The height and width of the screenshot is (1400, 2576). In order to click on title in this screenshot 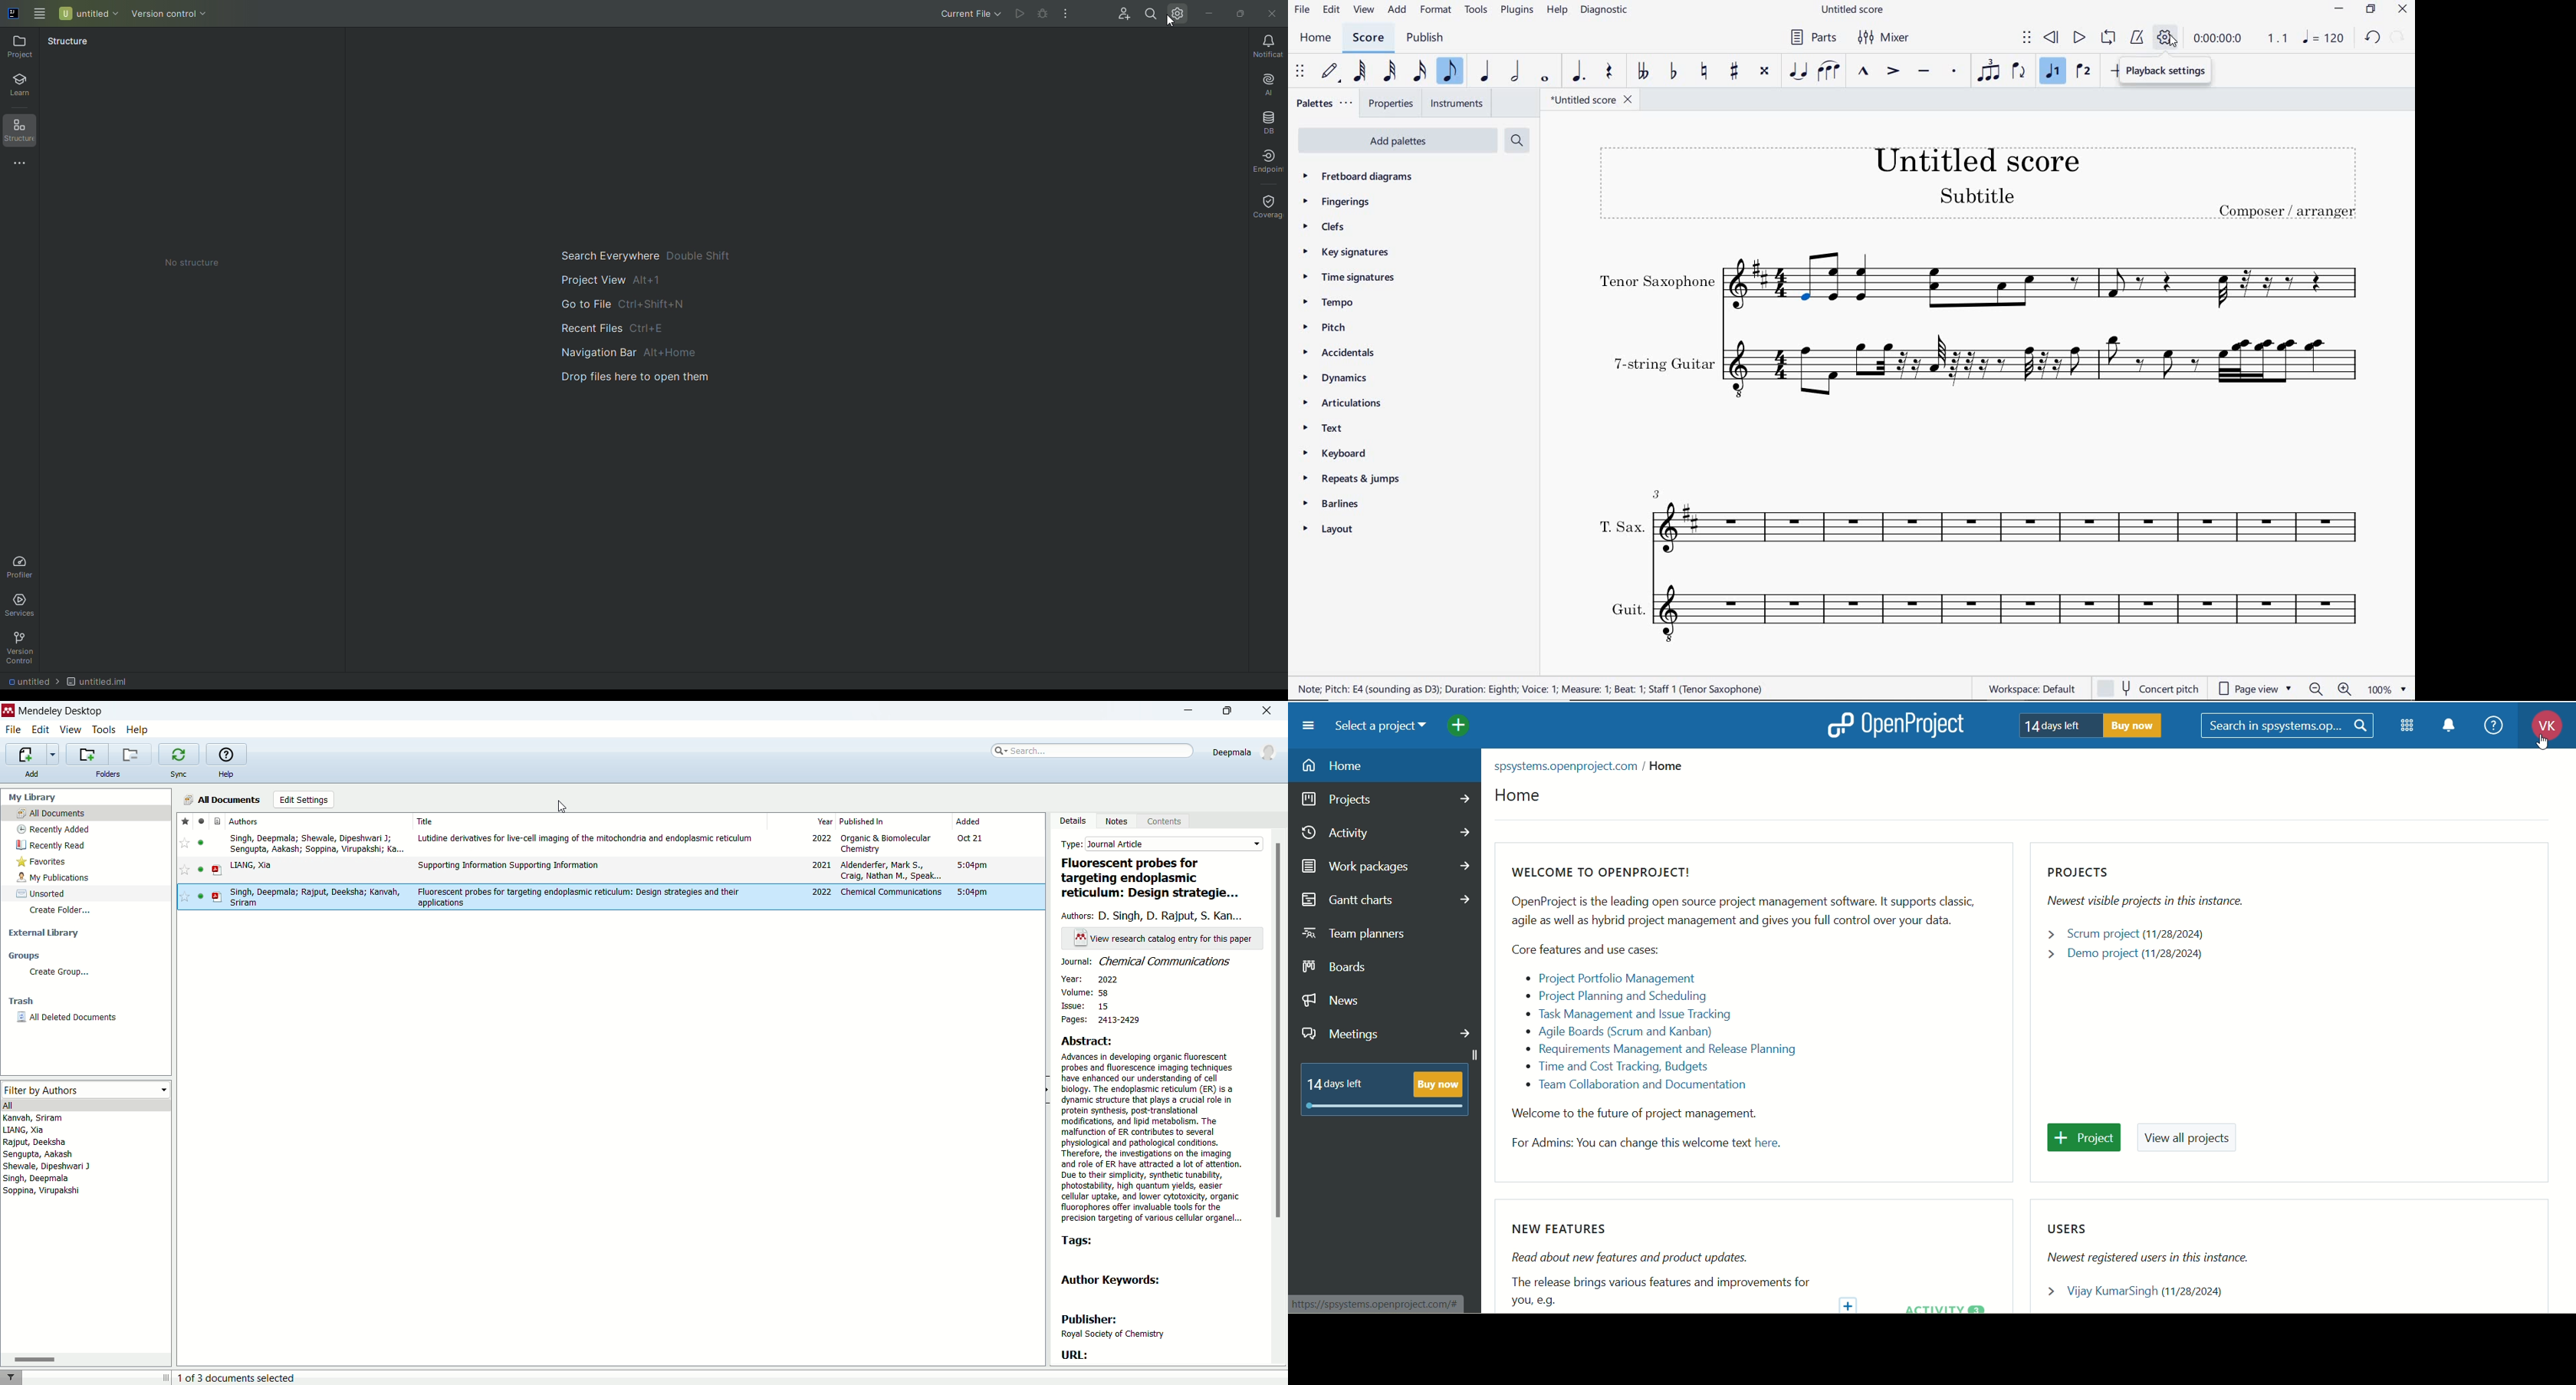, I will do `click(1154, 879)`.